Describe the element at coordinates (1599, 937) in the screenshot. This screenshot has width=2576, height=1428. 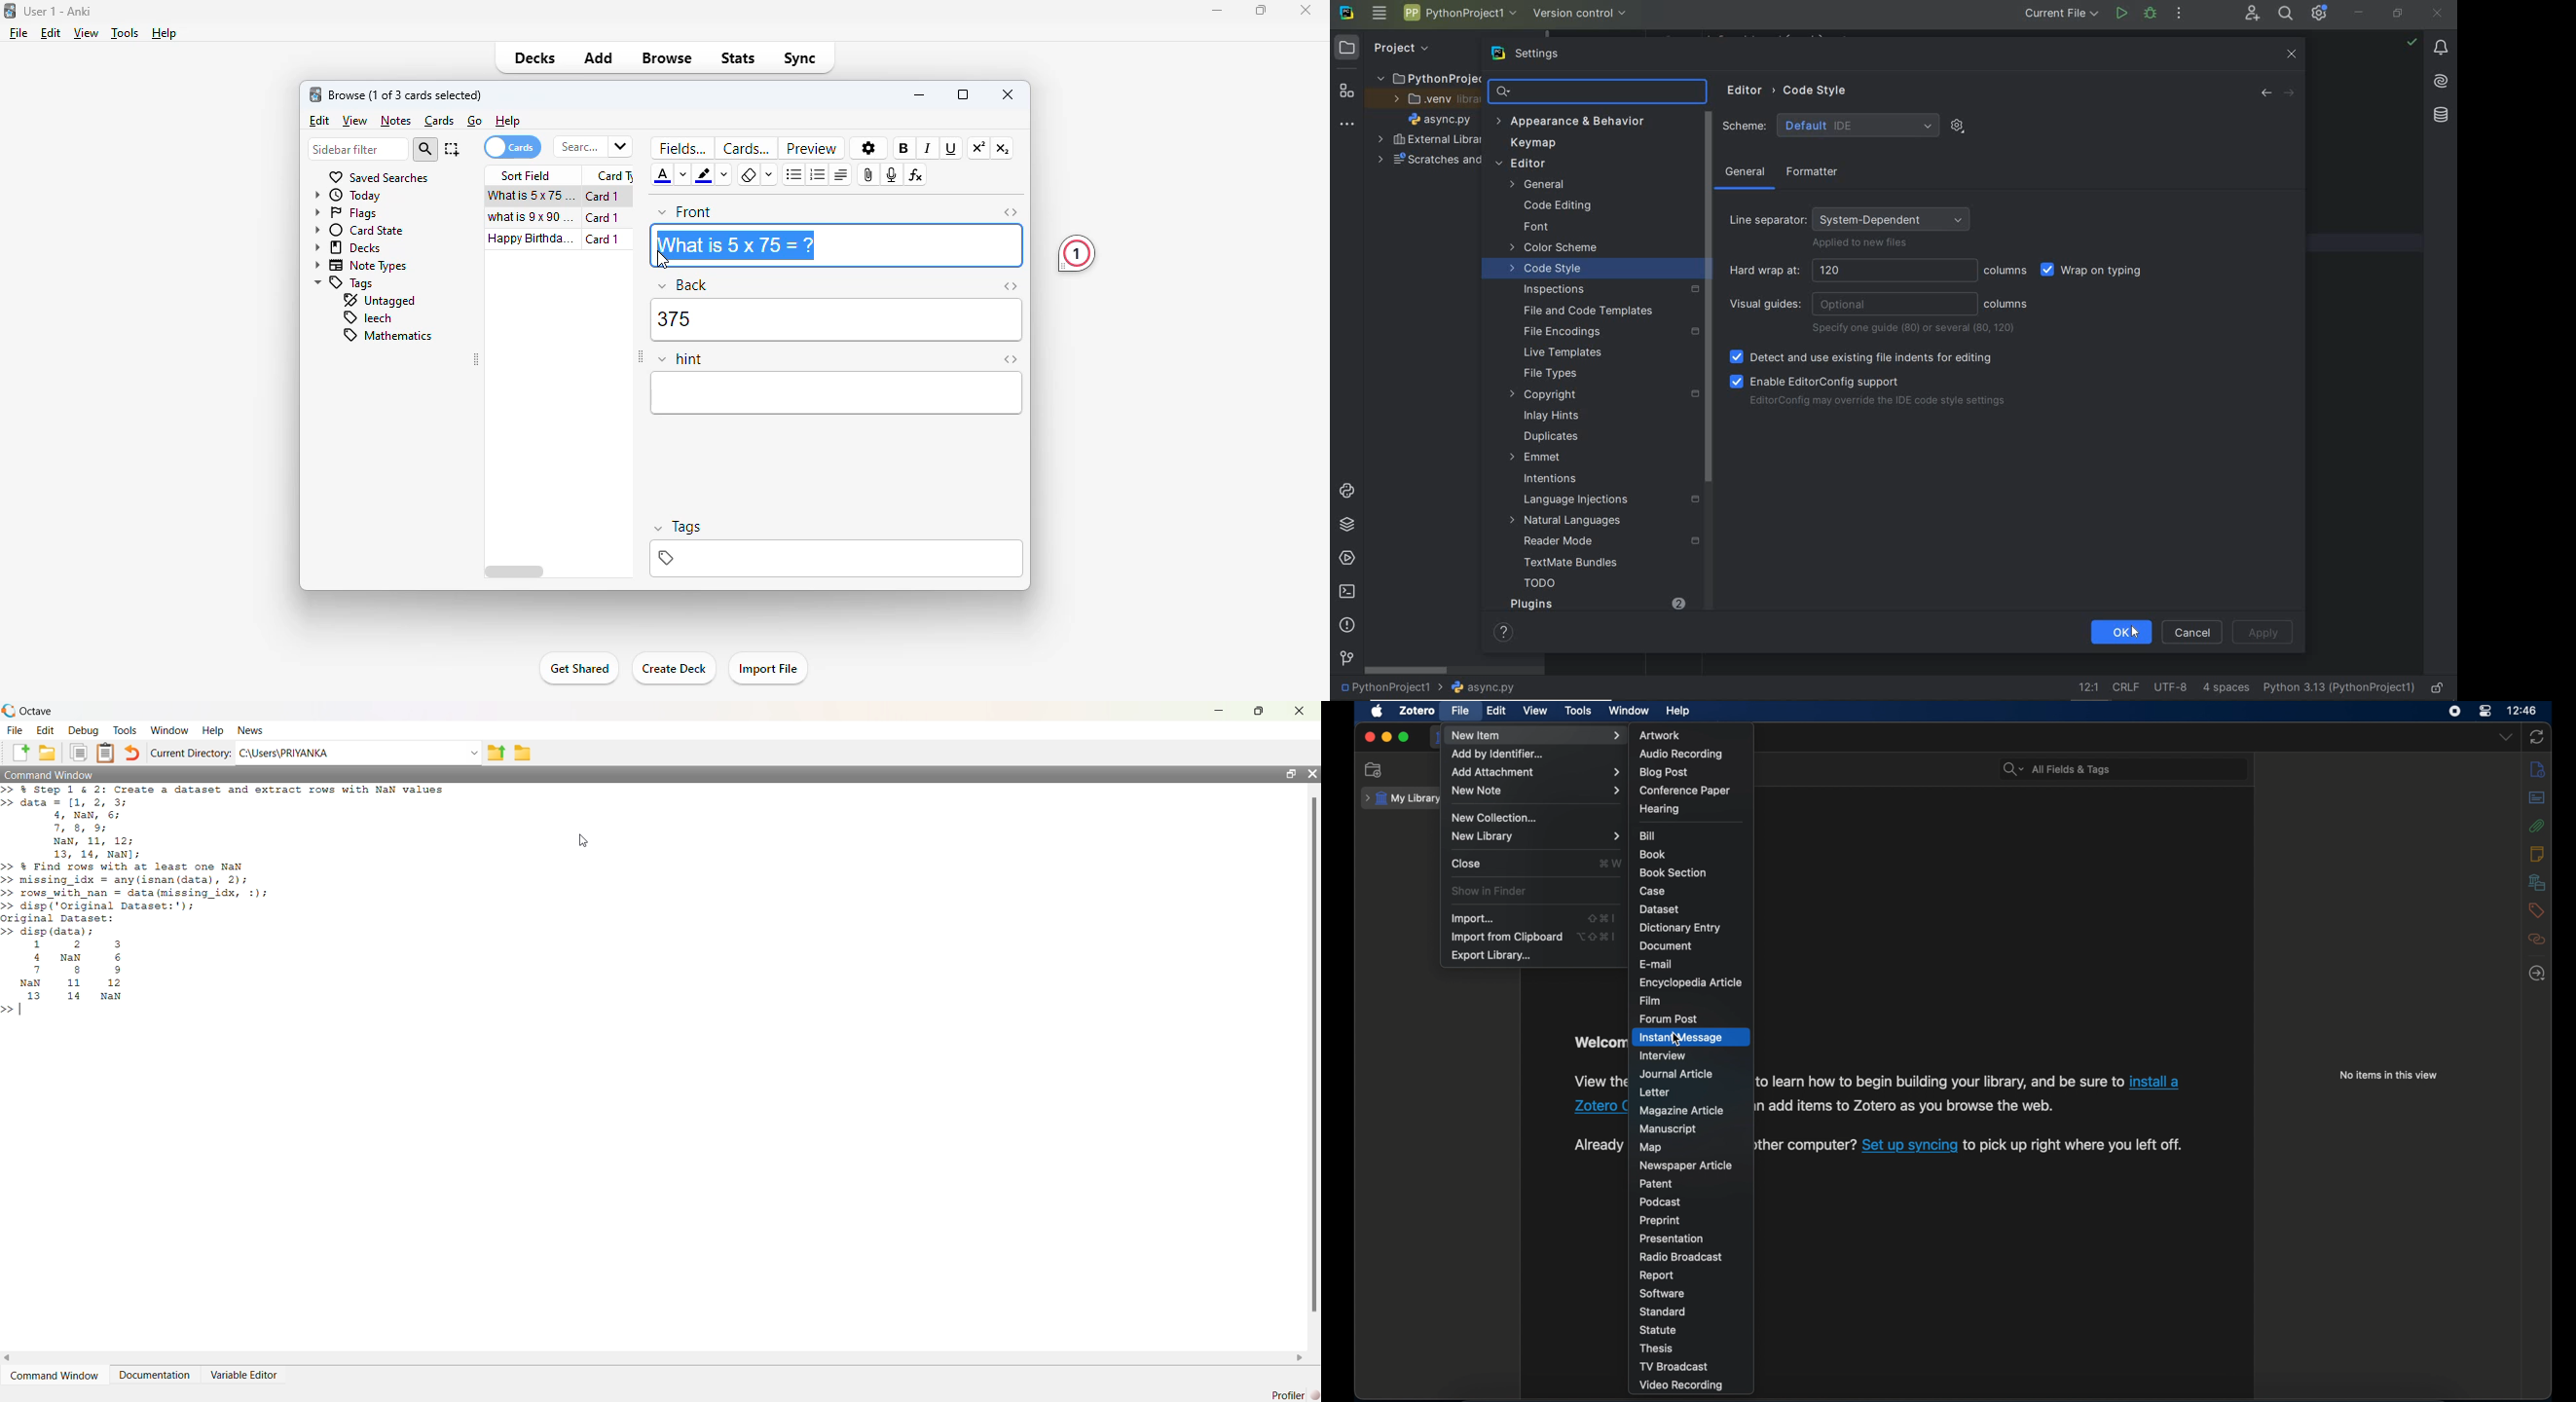
I see `shortcut` at that location.